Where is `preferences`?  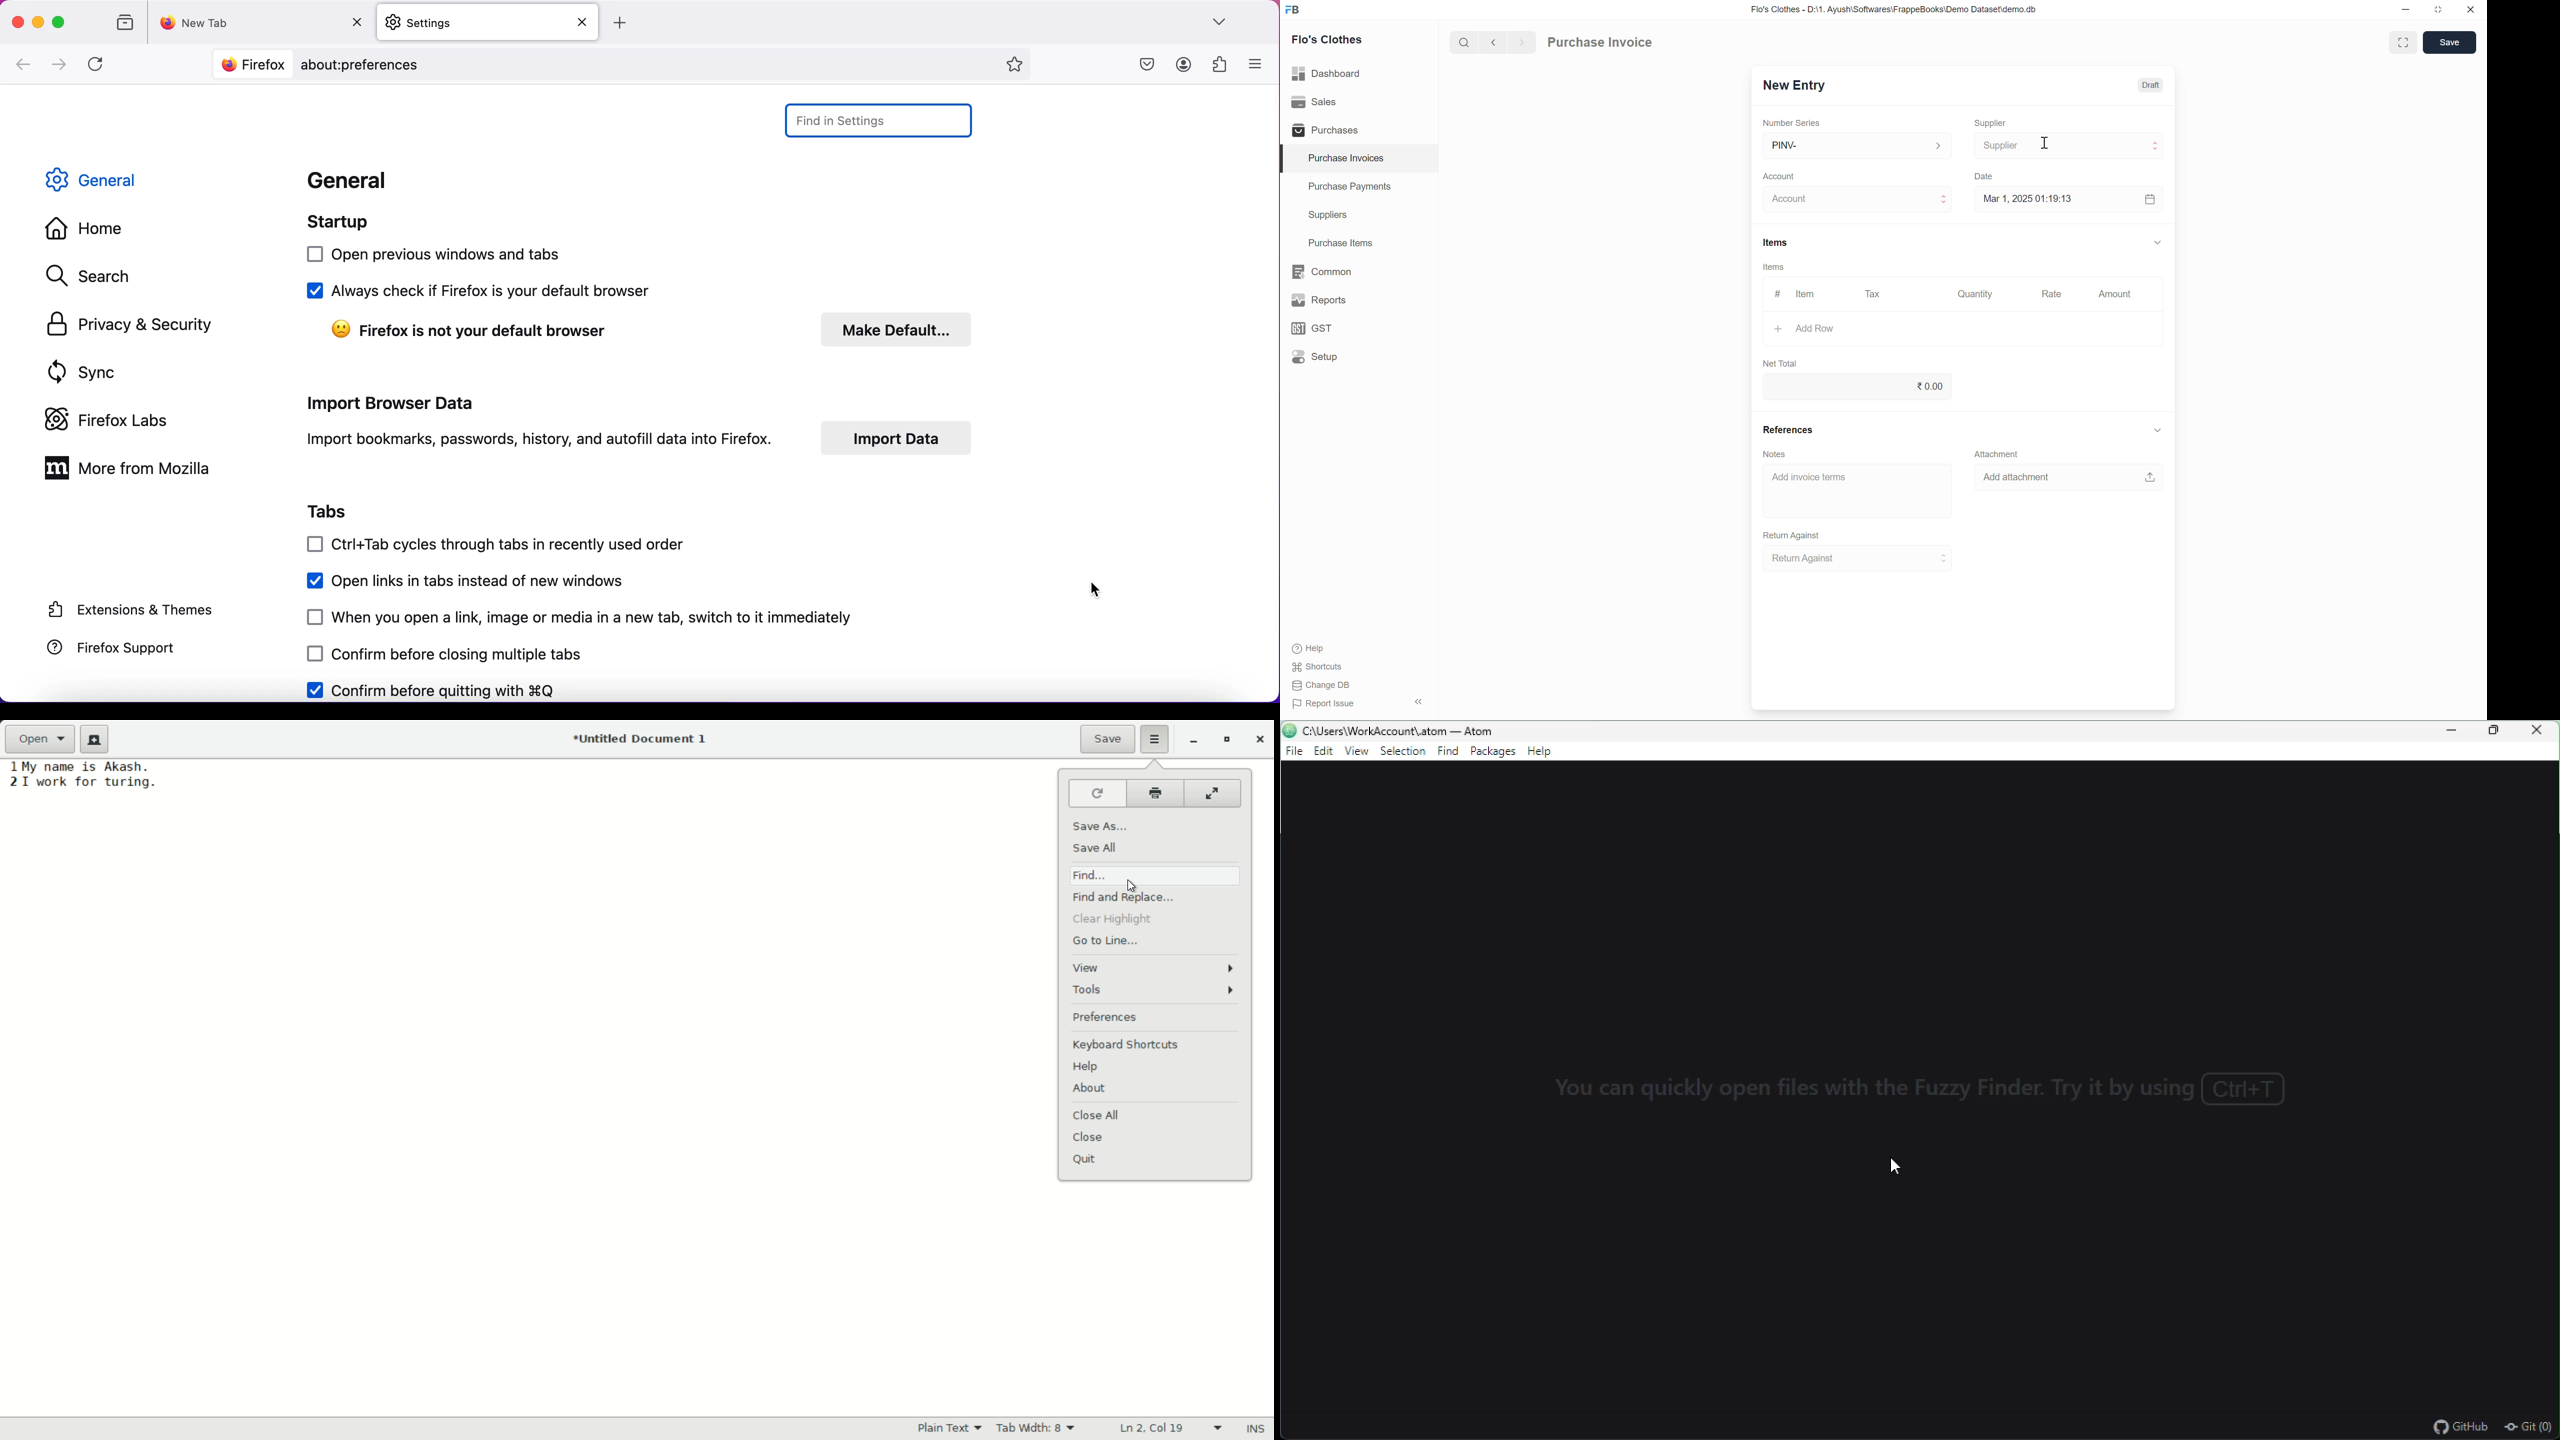
preferences is located at coordinates (1105, 1018).